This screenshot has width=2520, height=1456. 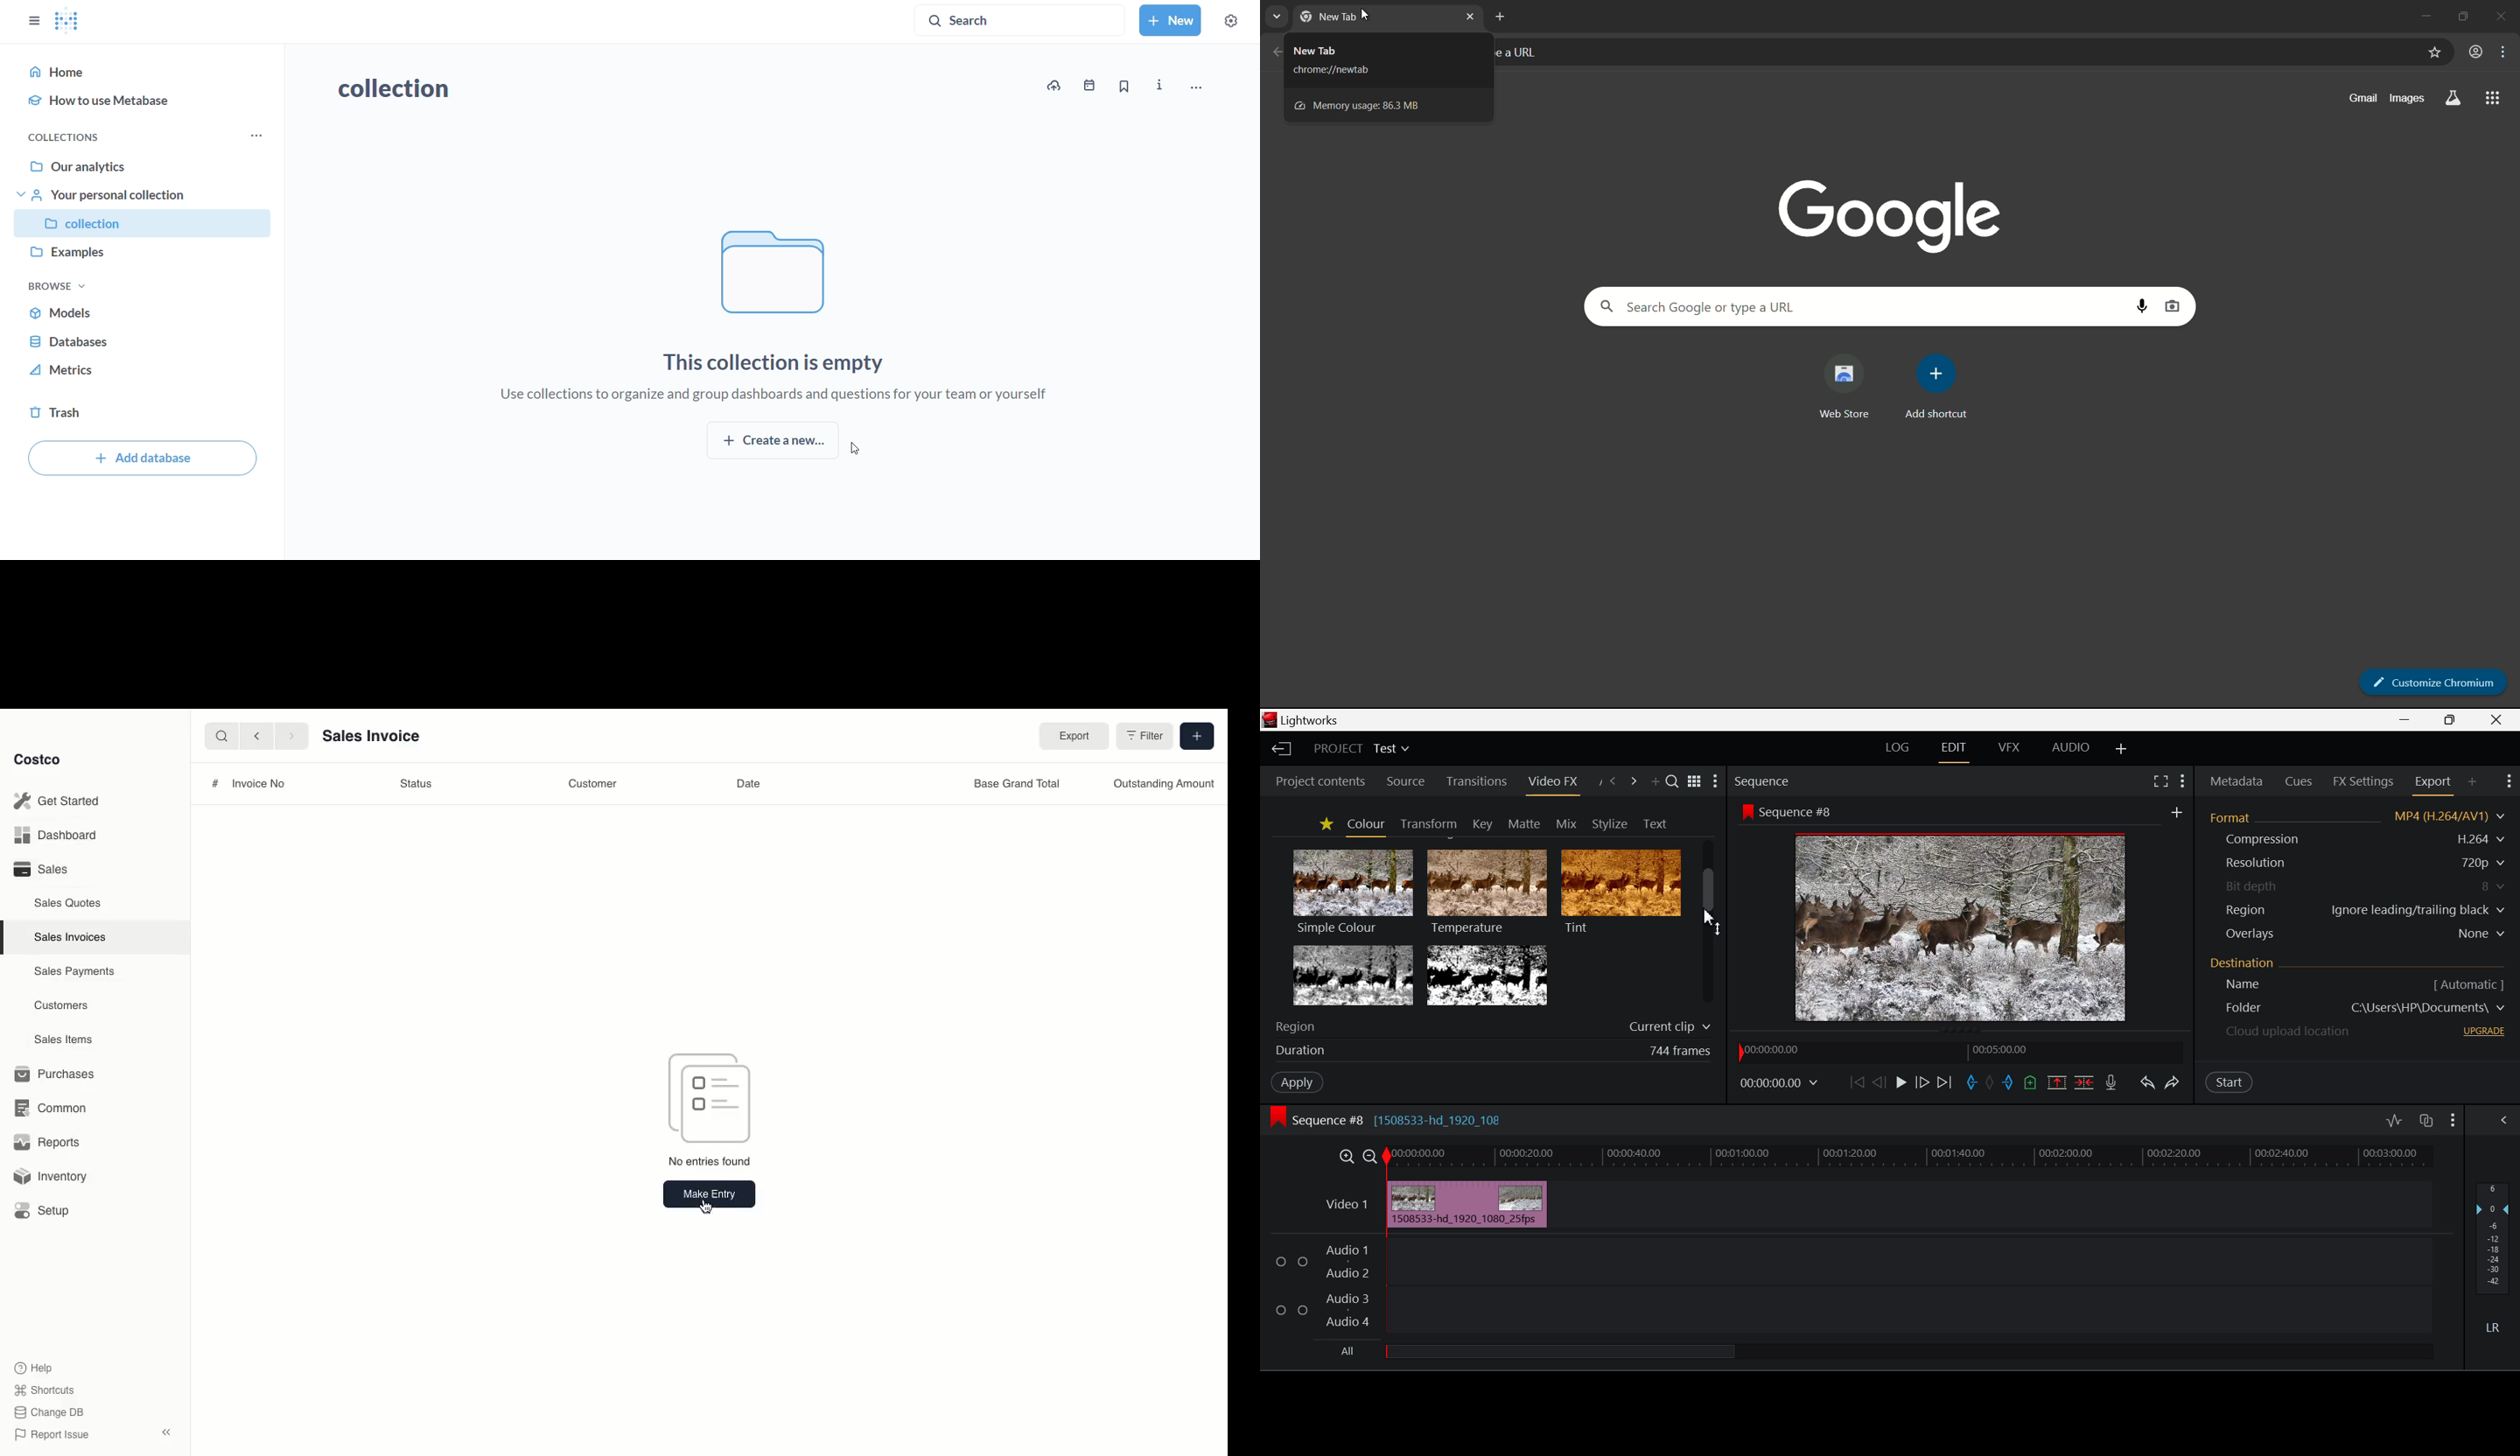 What do you see at coordinates (1360, 106) in the screenshot?
I see `Memory usage: 86.3 MB` at bounding box center [1360, 106].